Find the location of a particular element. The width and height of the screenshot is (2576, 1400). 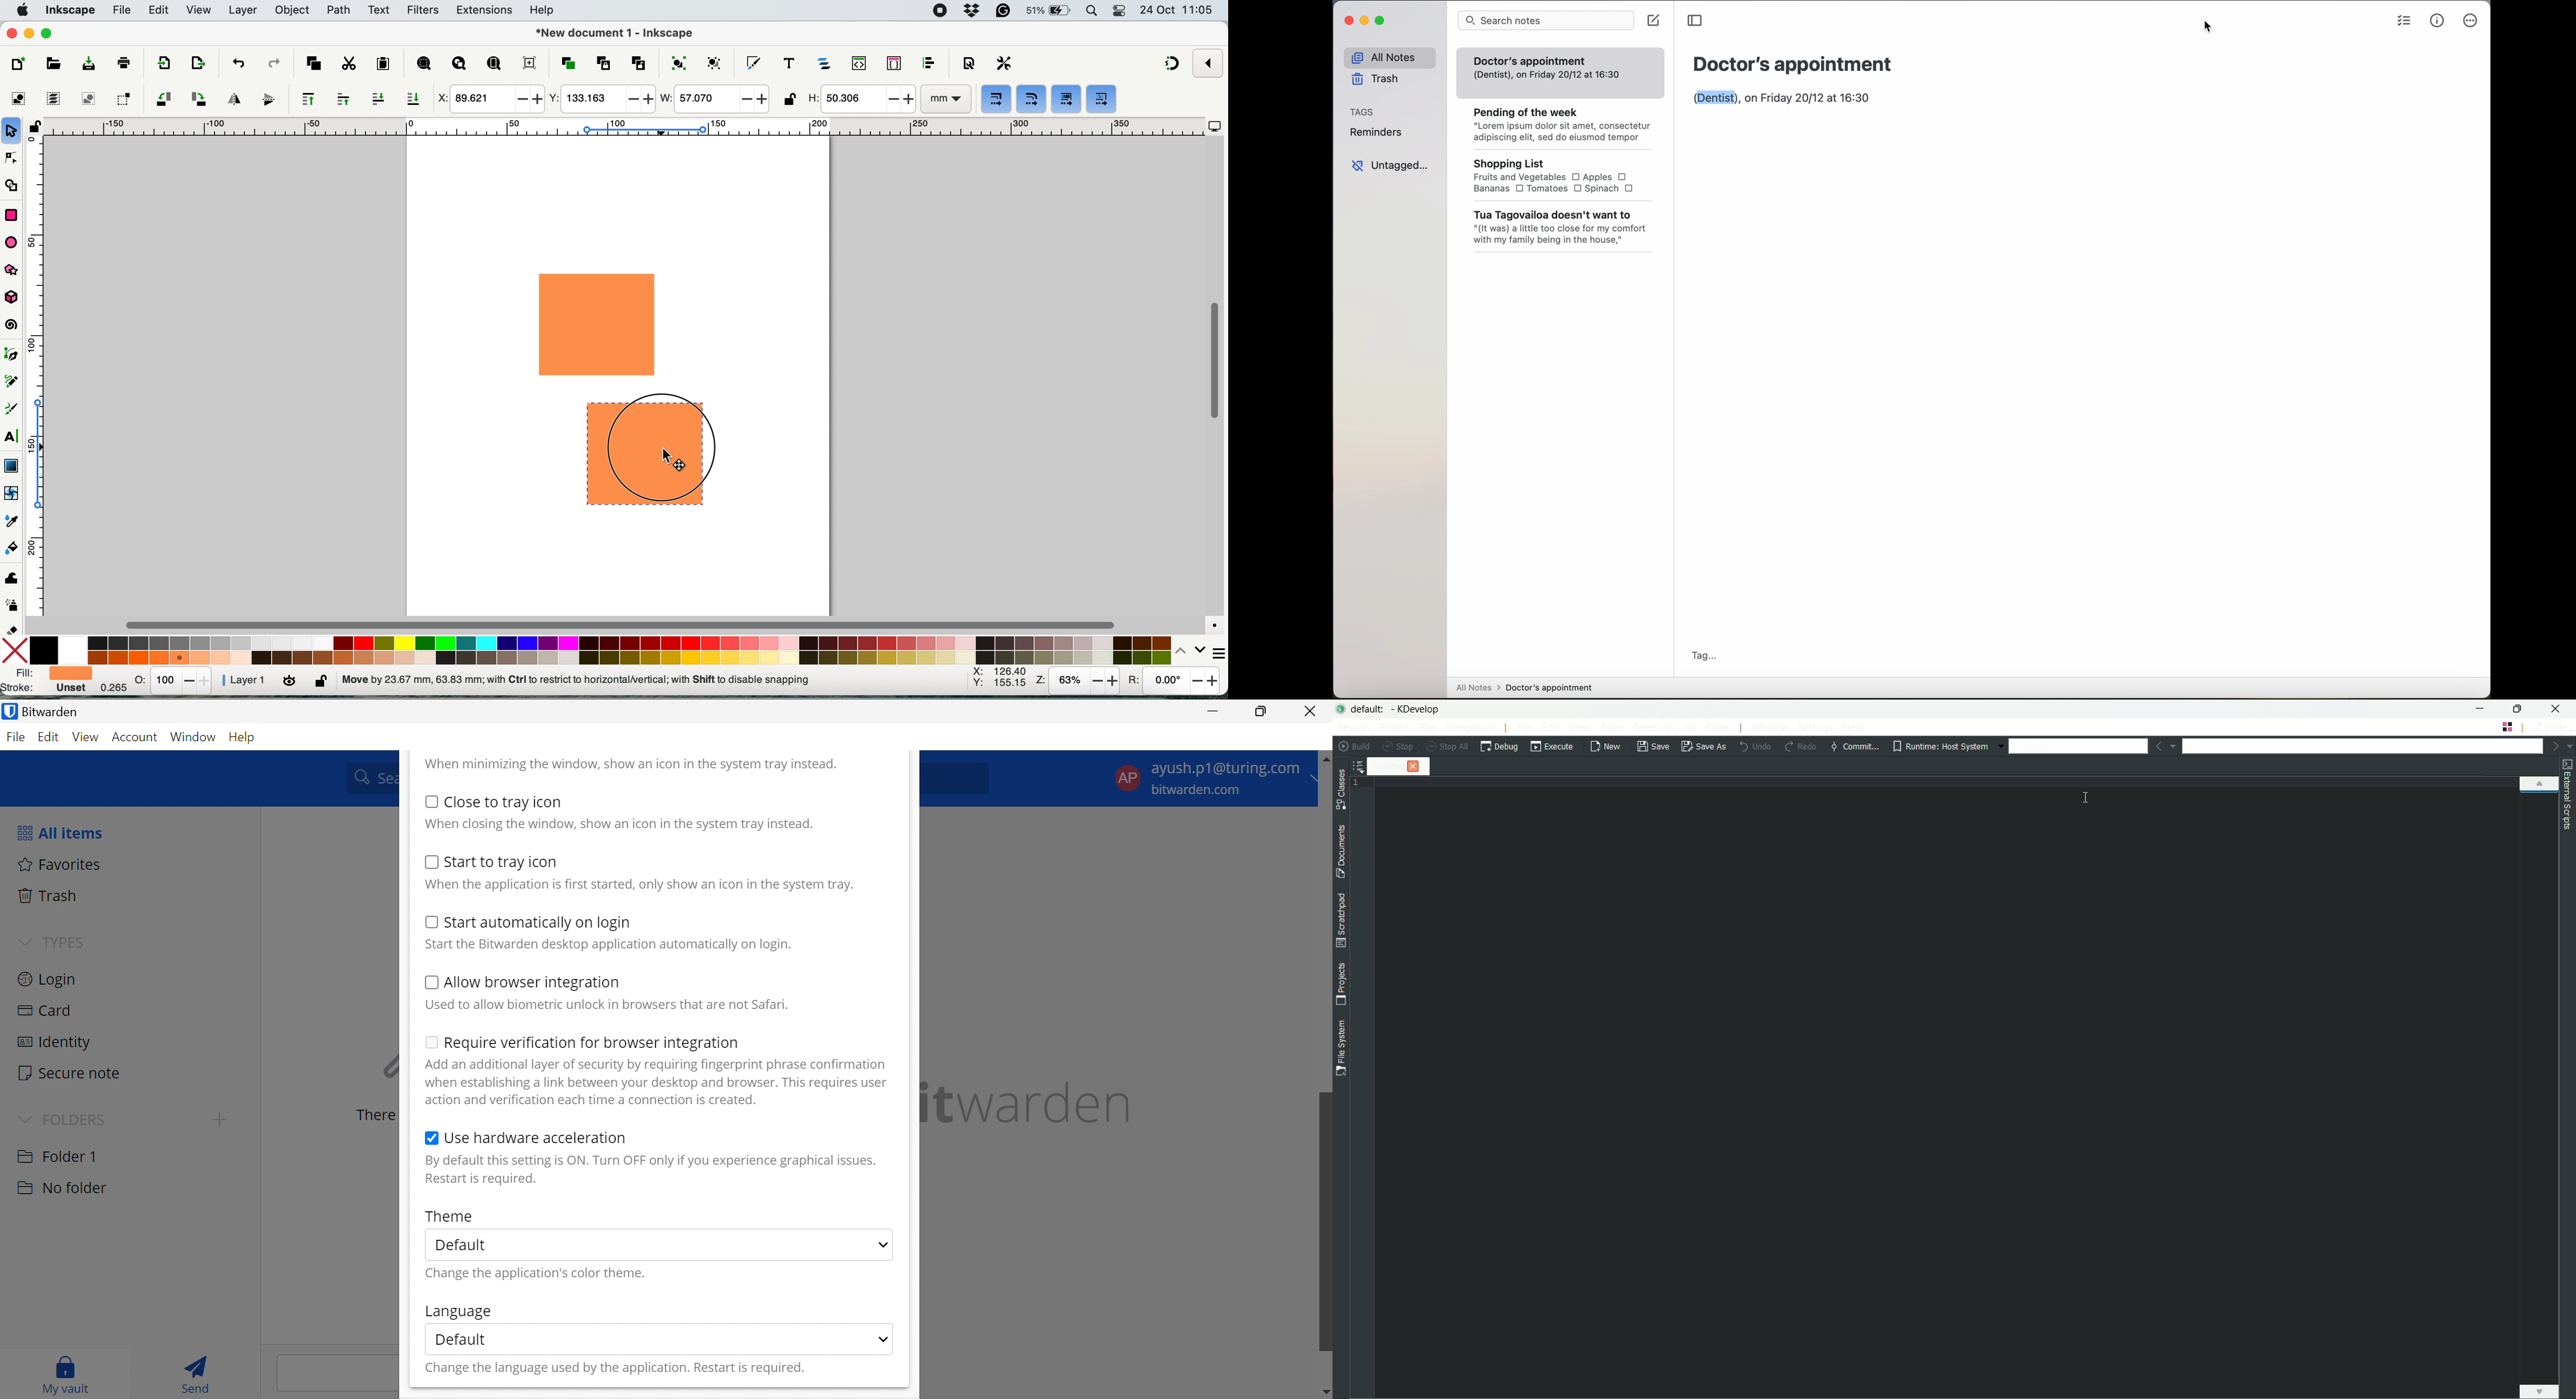

debug is located at coordinates (1499, 747).